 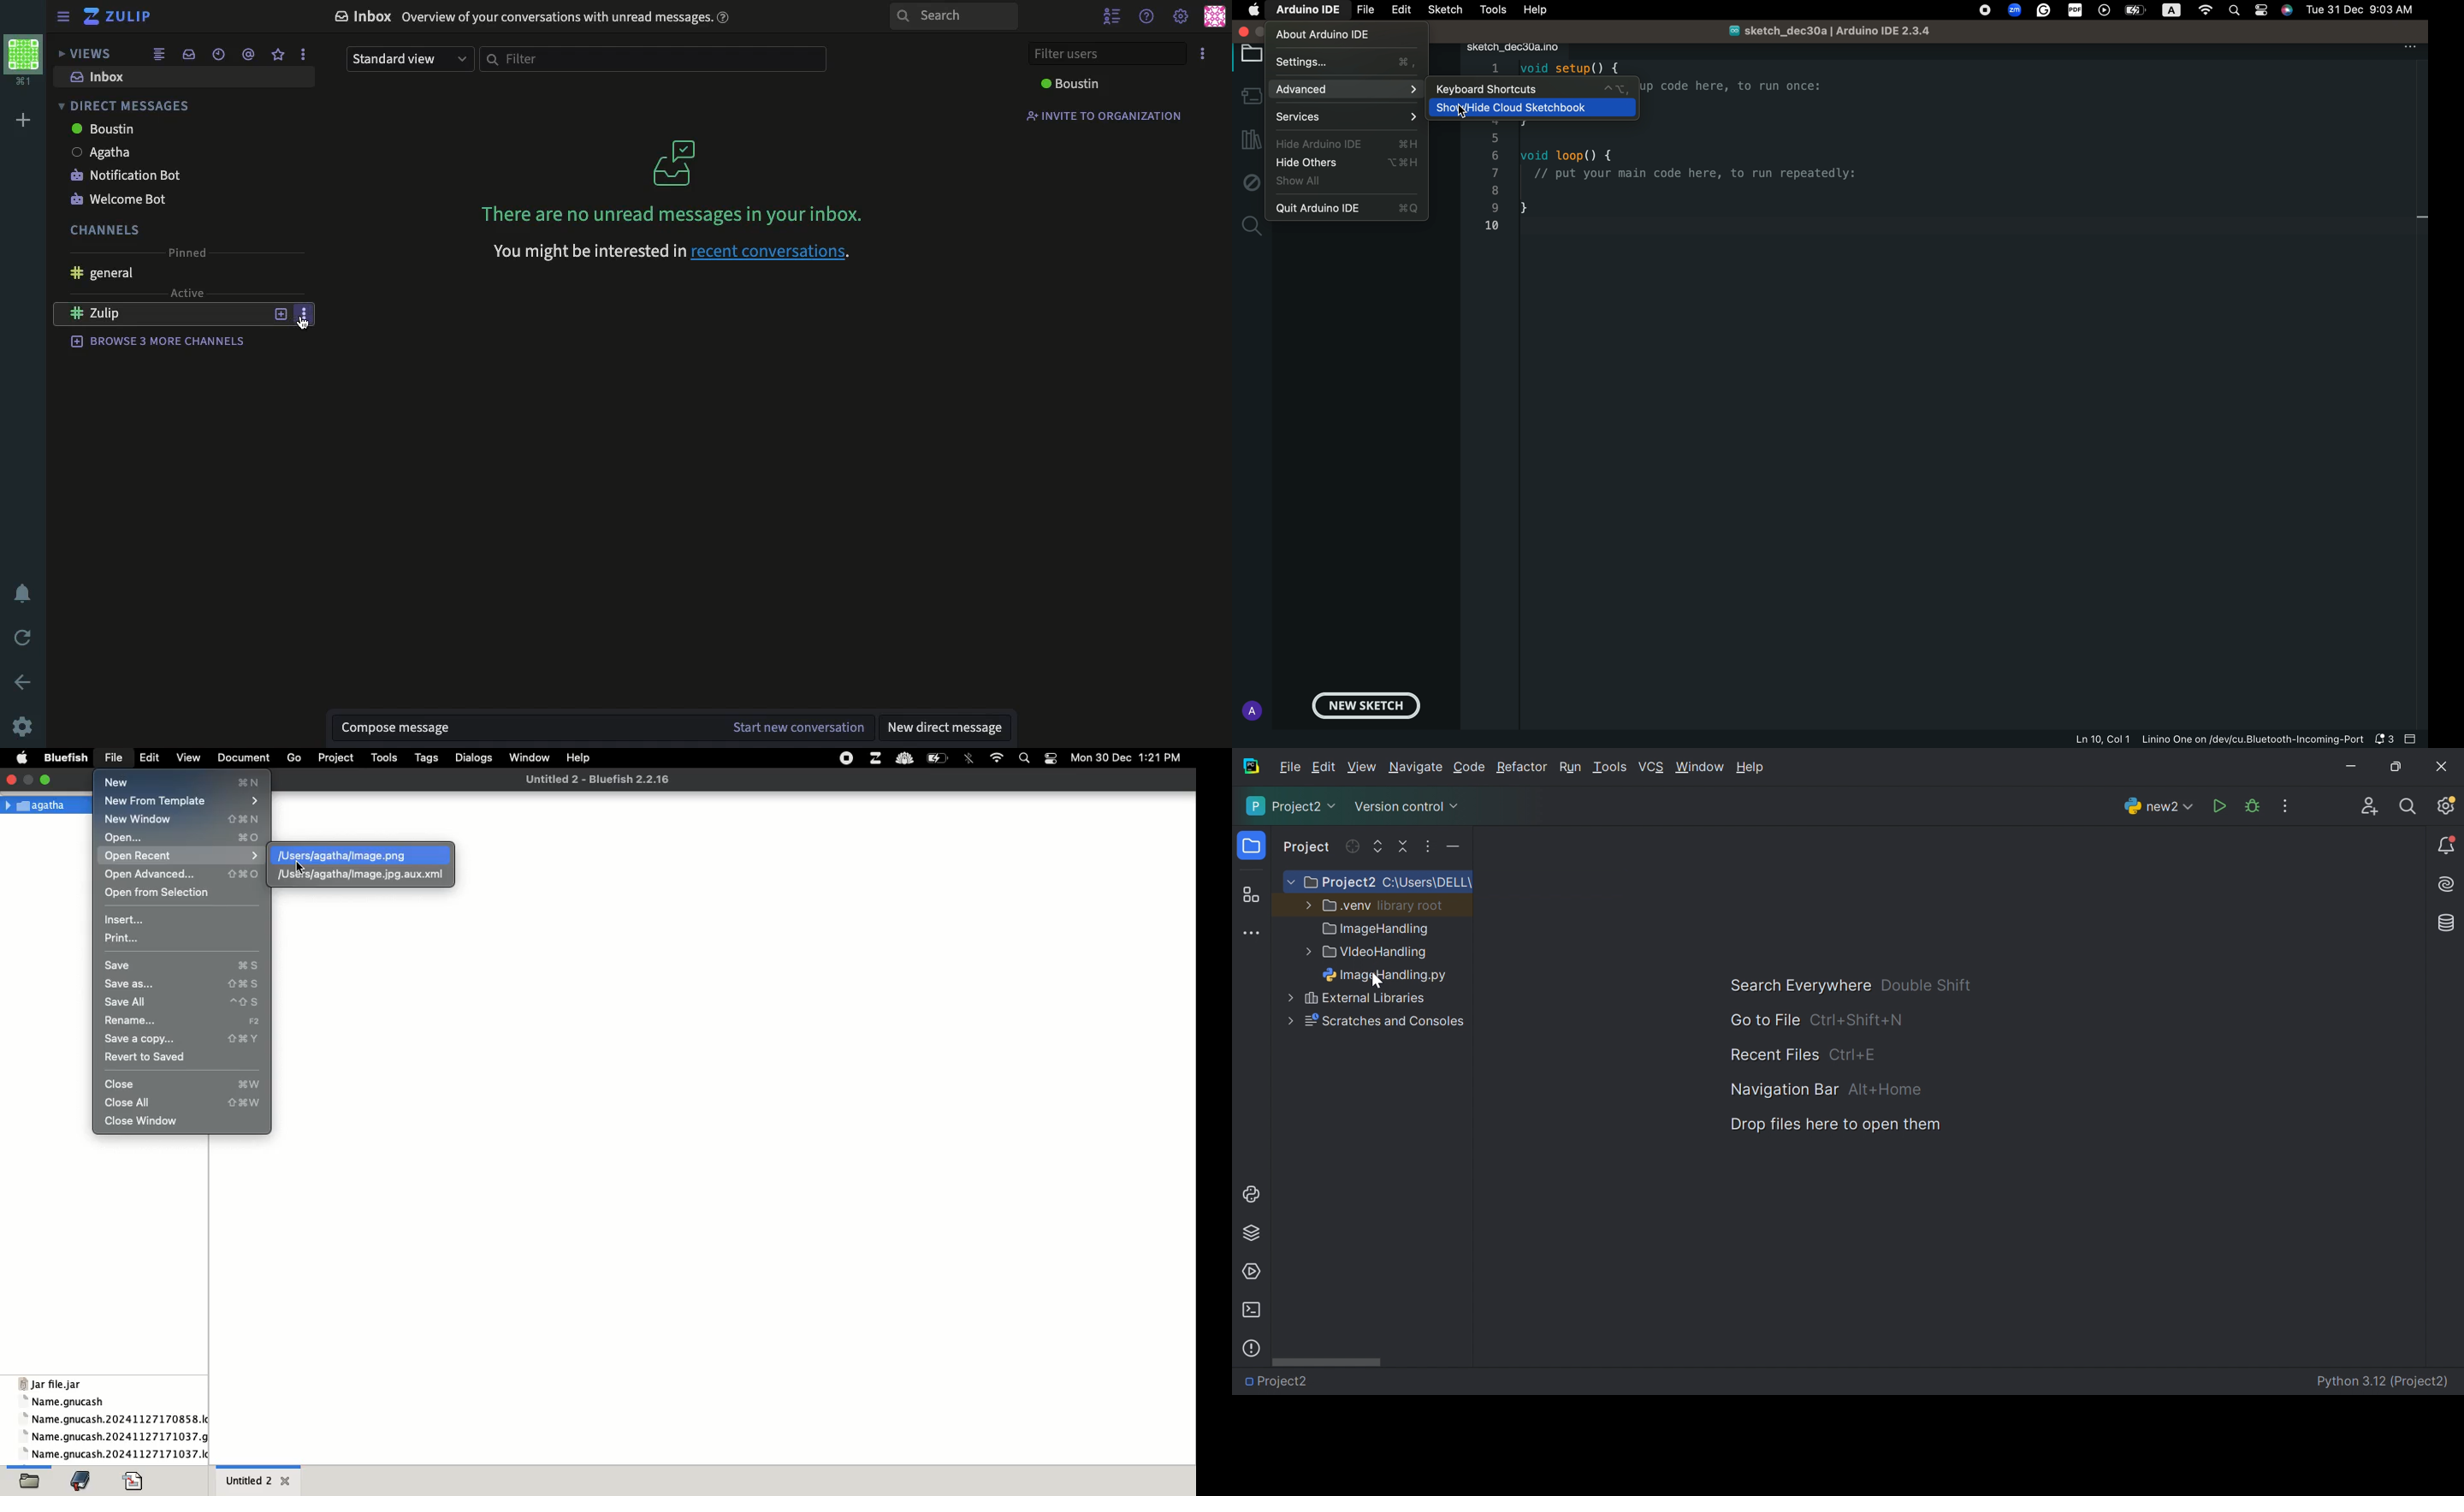 What do you see at coordinates (279, 314) in the screenshot?
I see `add channel` at bounding box center [279, 314].